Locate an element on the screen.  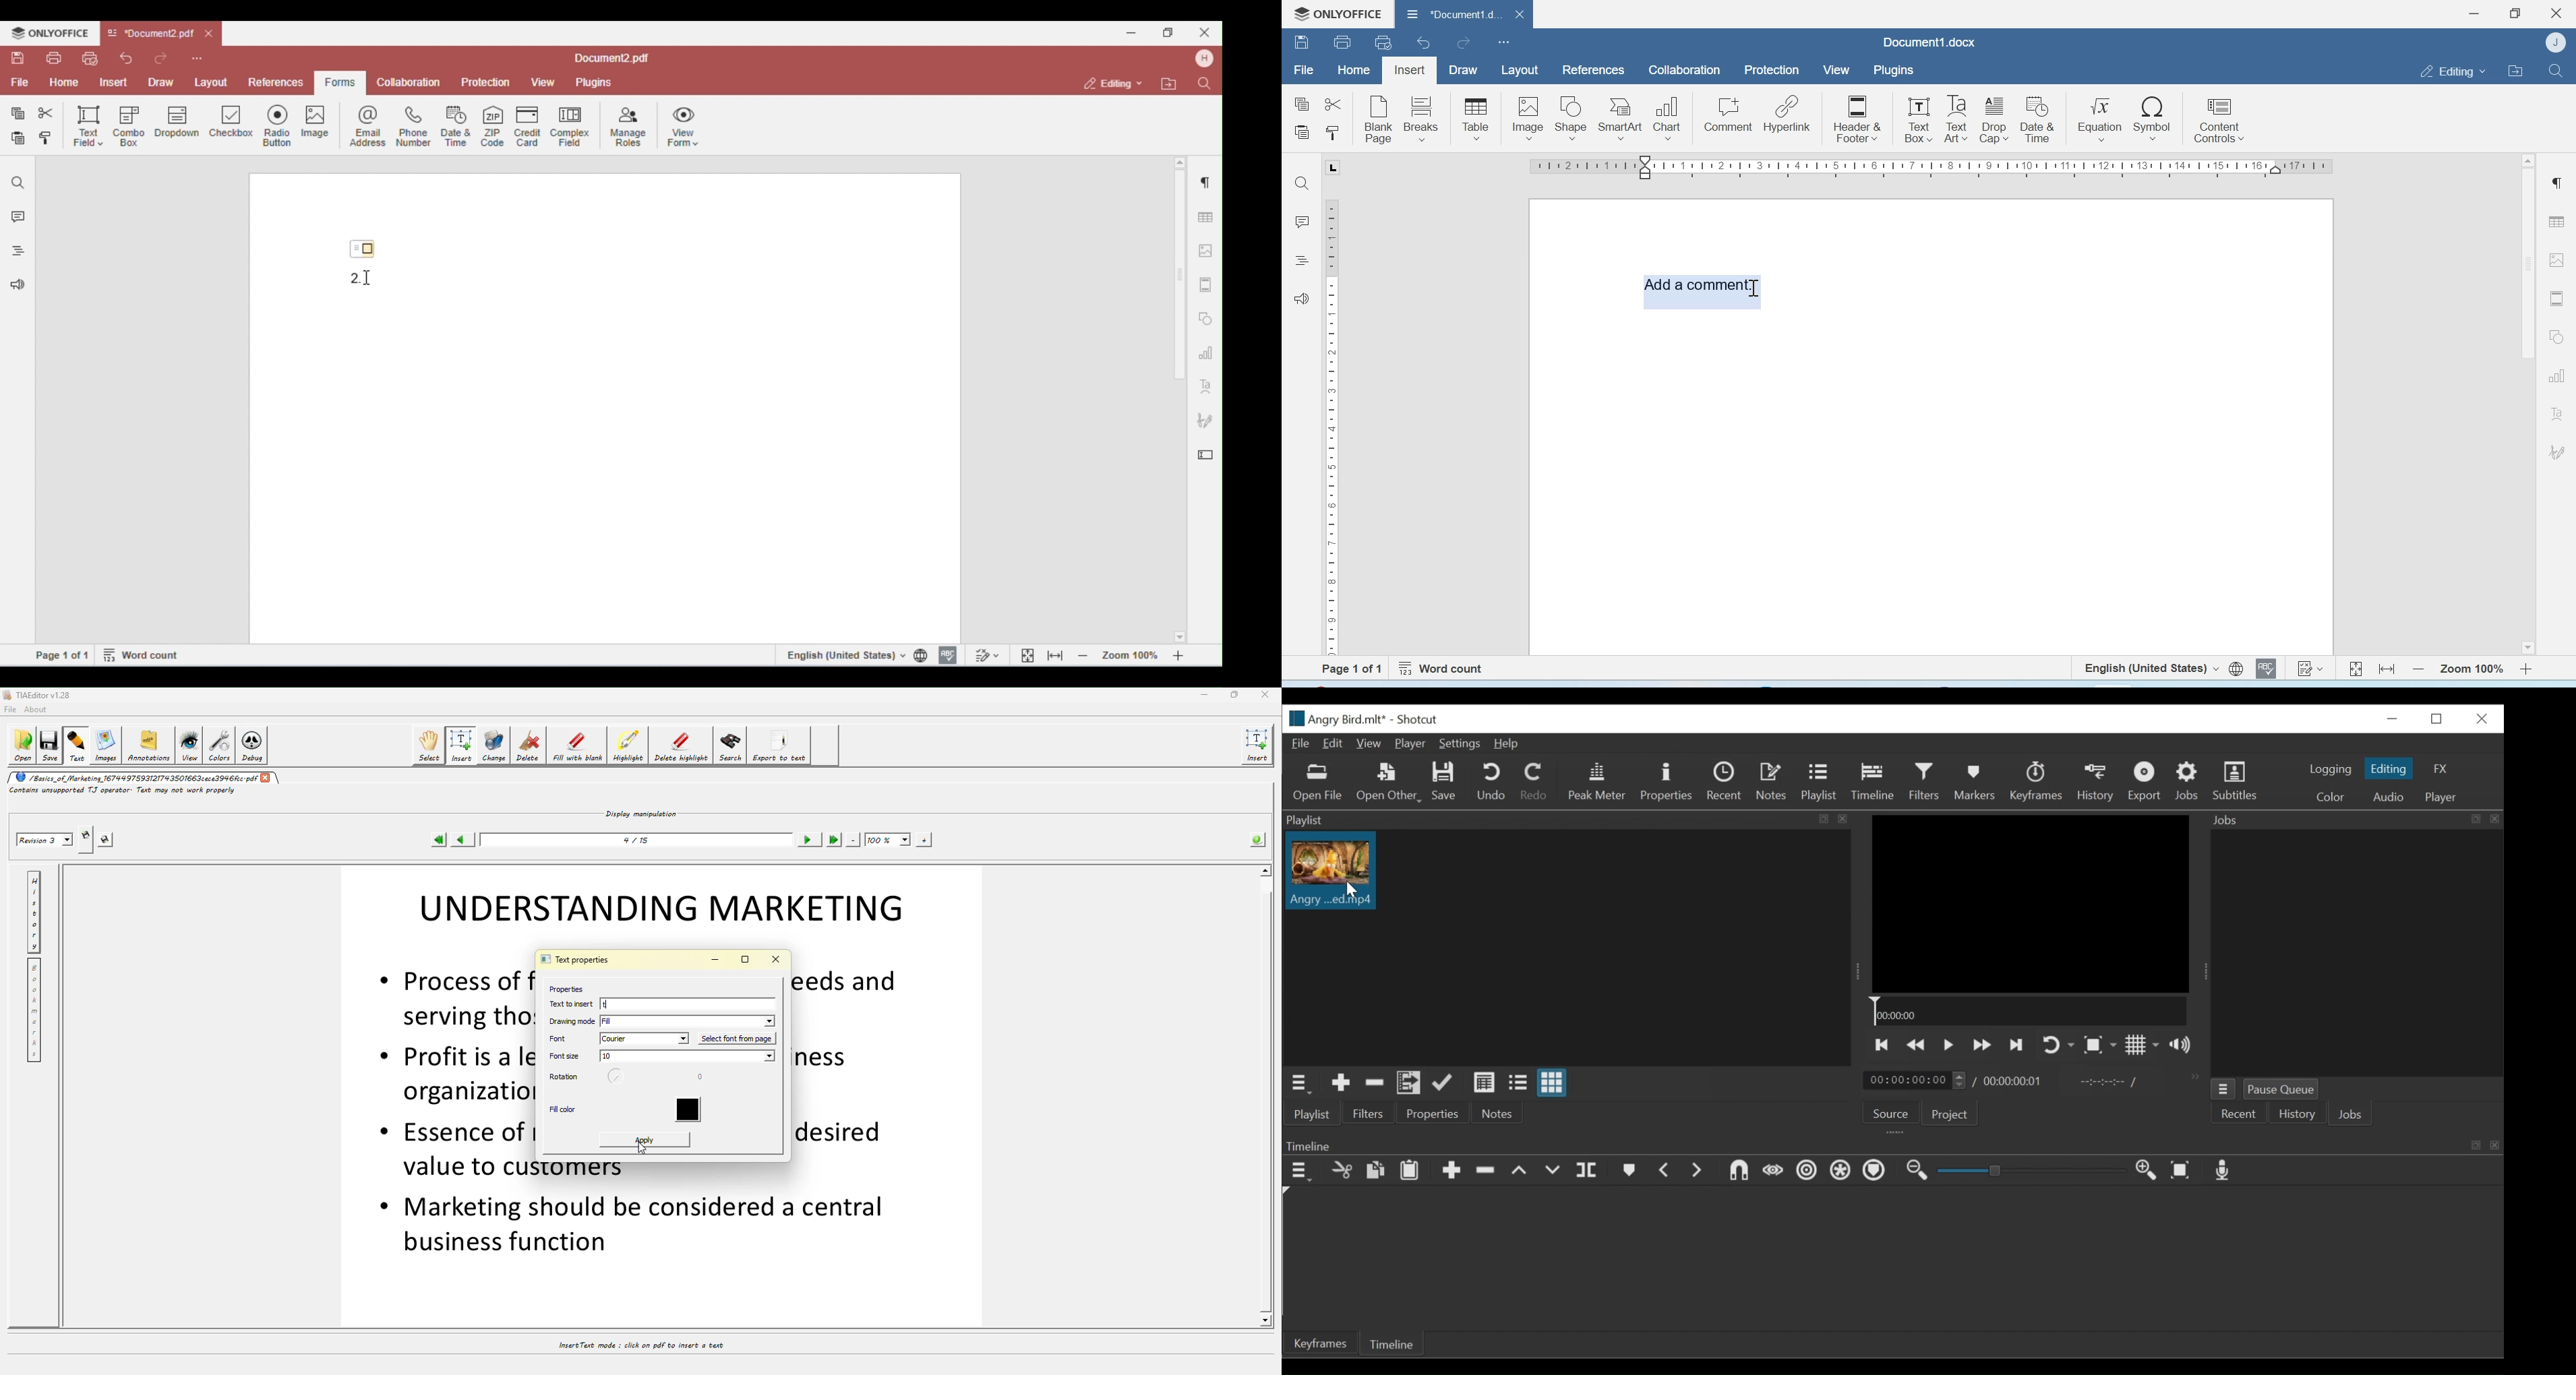
cut is located at coordinates (1343, 1171).